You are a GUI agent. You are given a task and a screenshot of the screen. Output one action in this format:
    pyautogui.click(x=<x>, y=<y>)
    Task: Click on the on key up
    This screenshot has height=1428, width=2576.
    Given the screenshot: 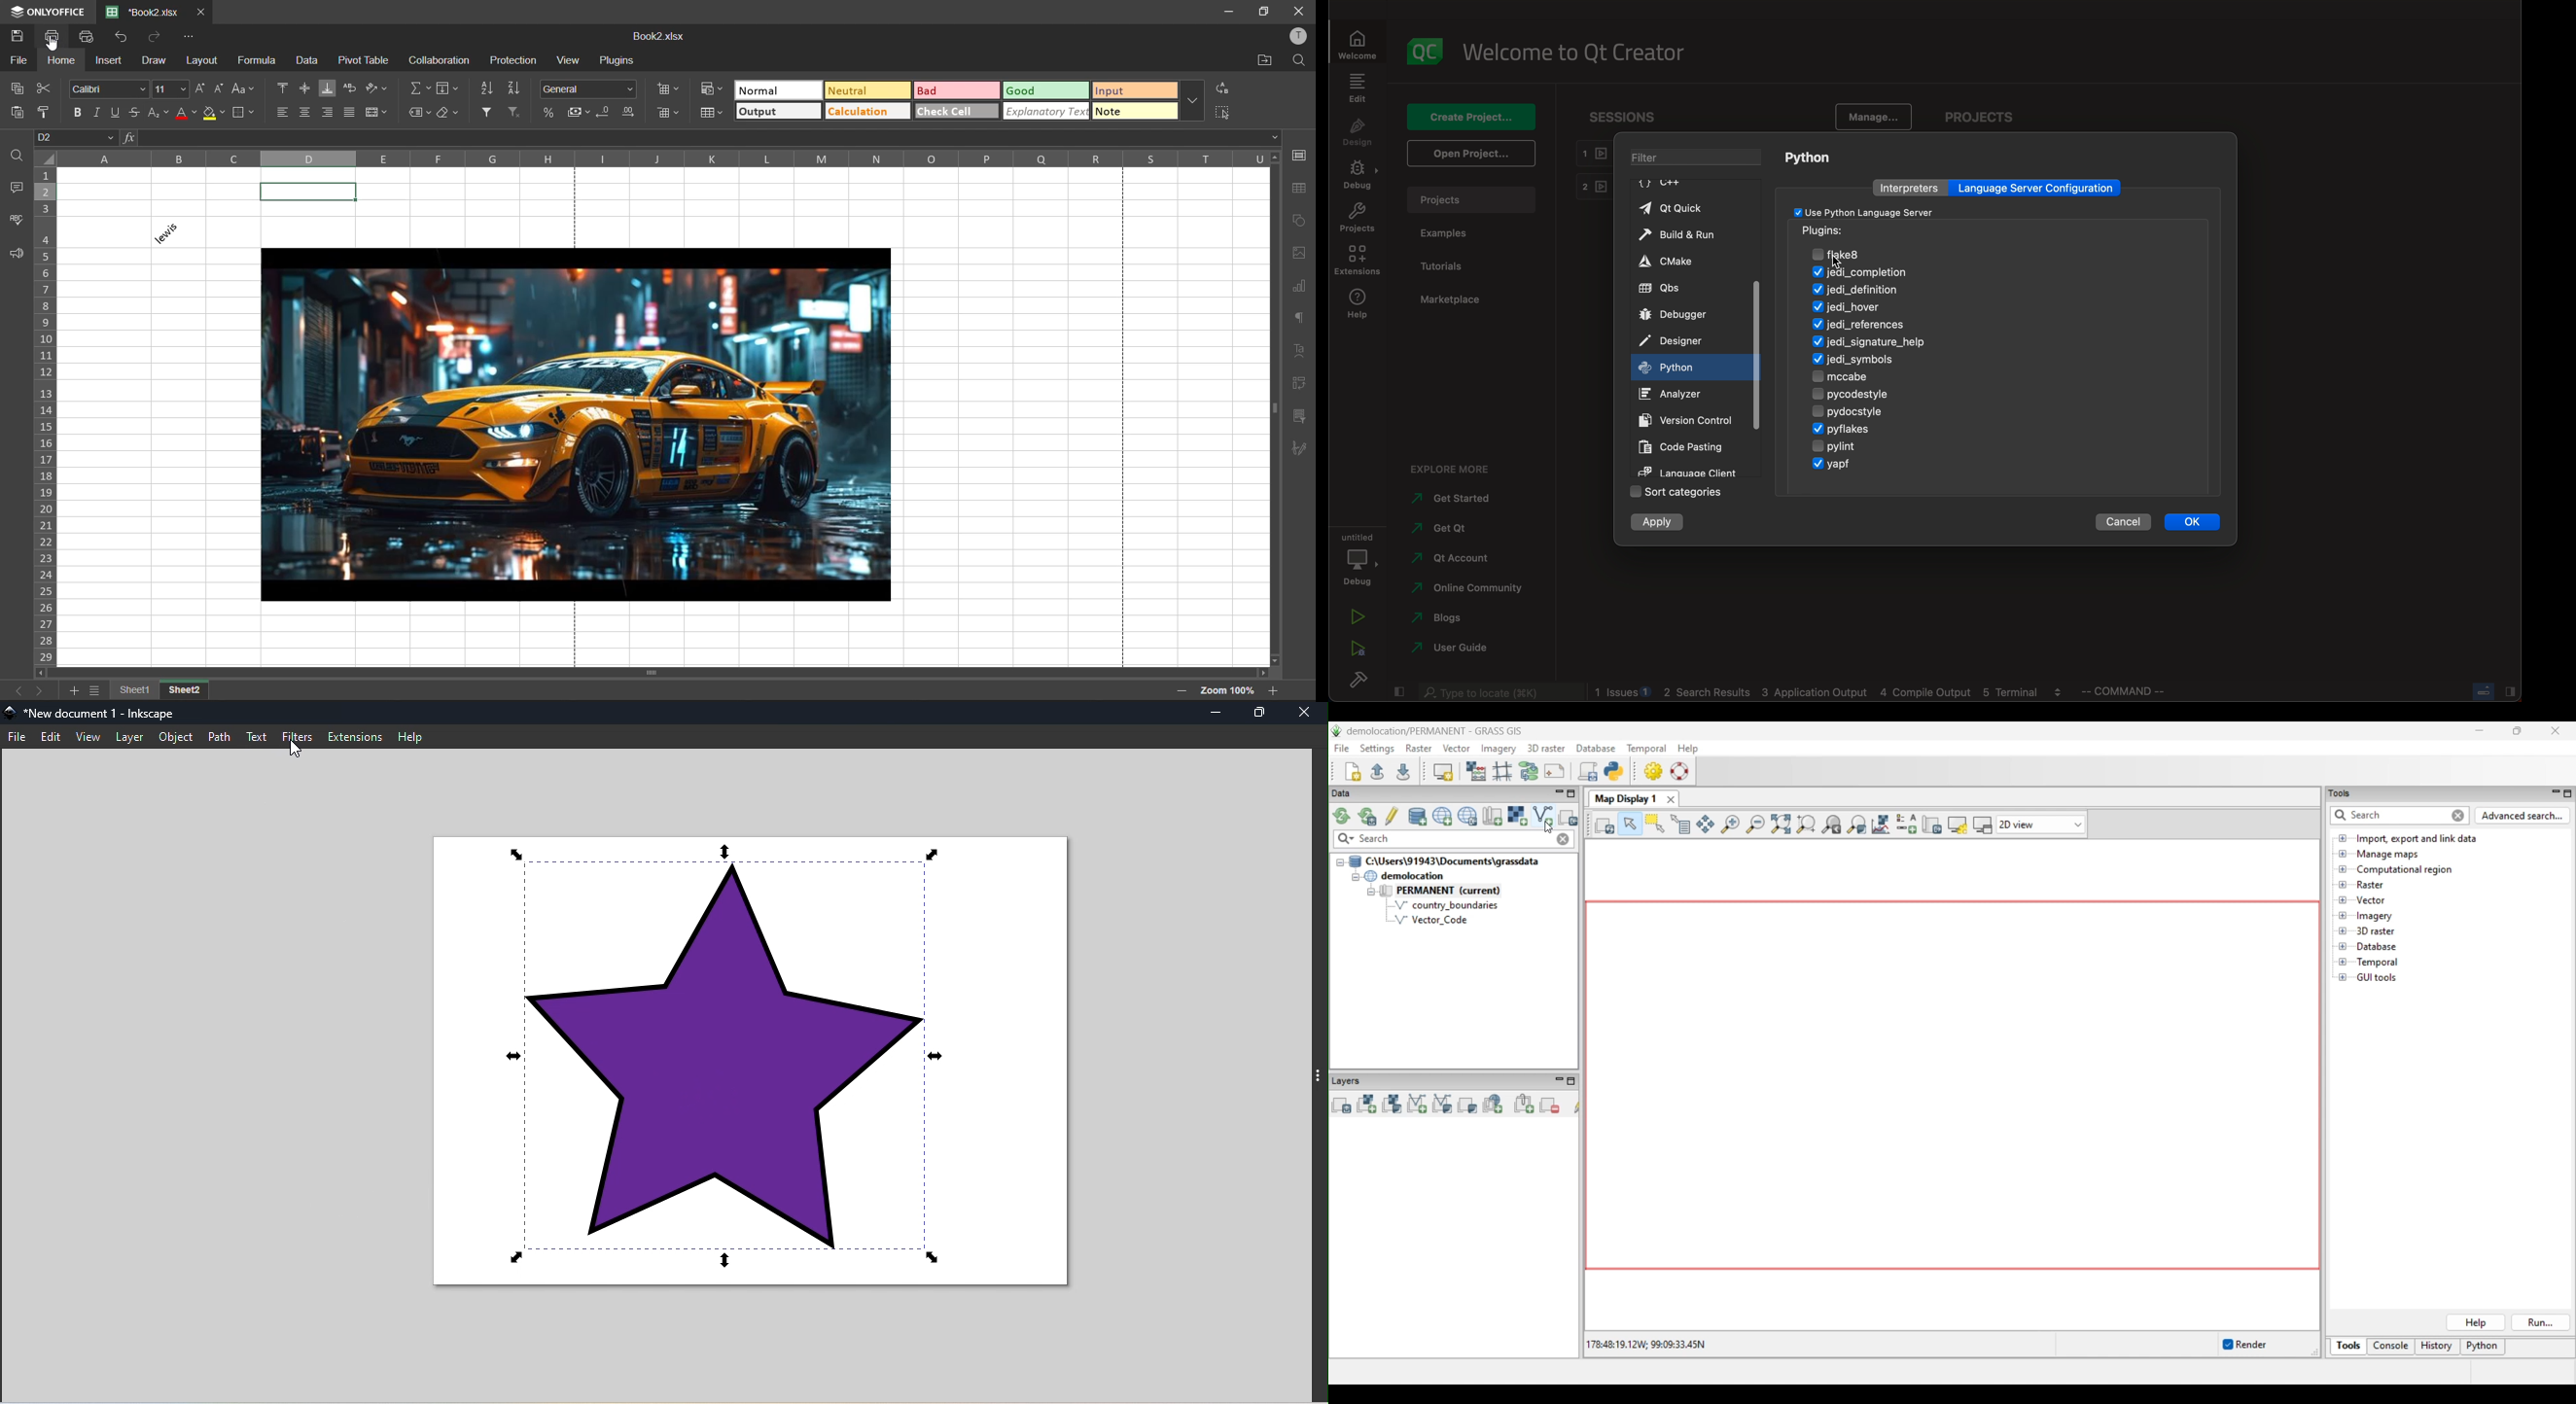 What is the action you would take?
    pyautogui.click(x=1678, y=367)
    